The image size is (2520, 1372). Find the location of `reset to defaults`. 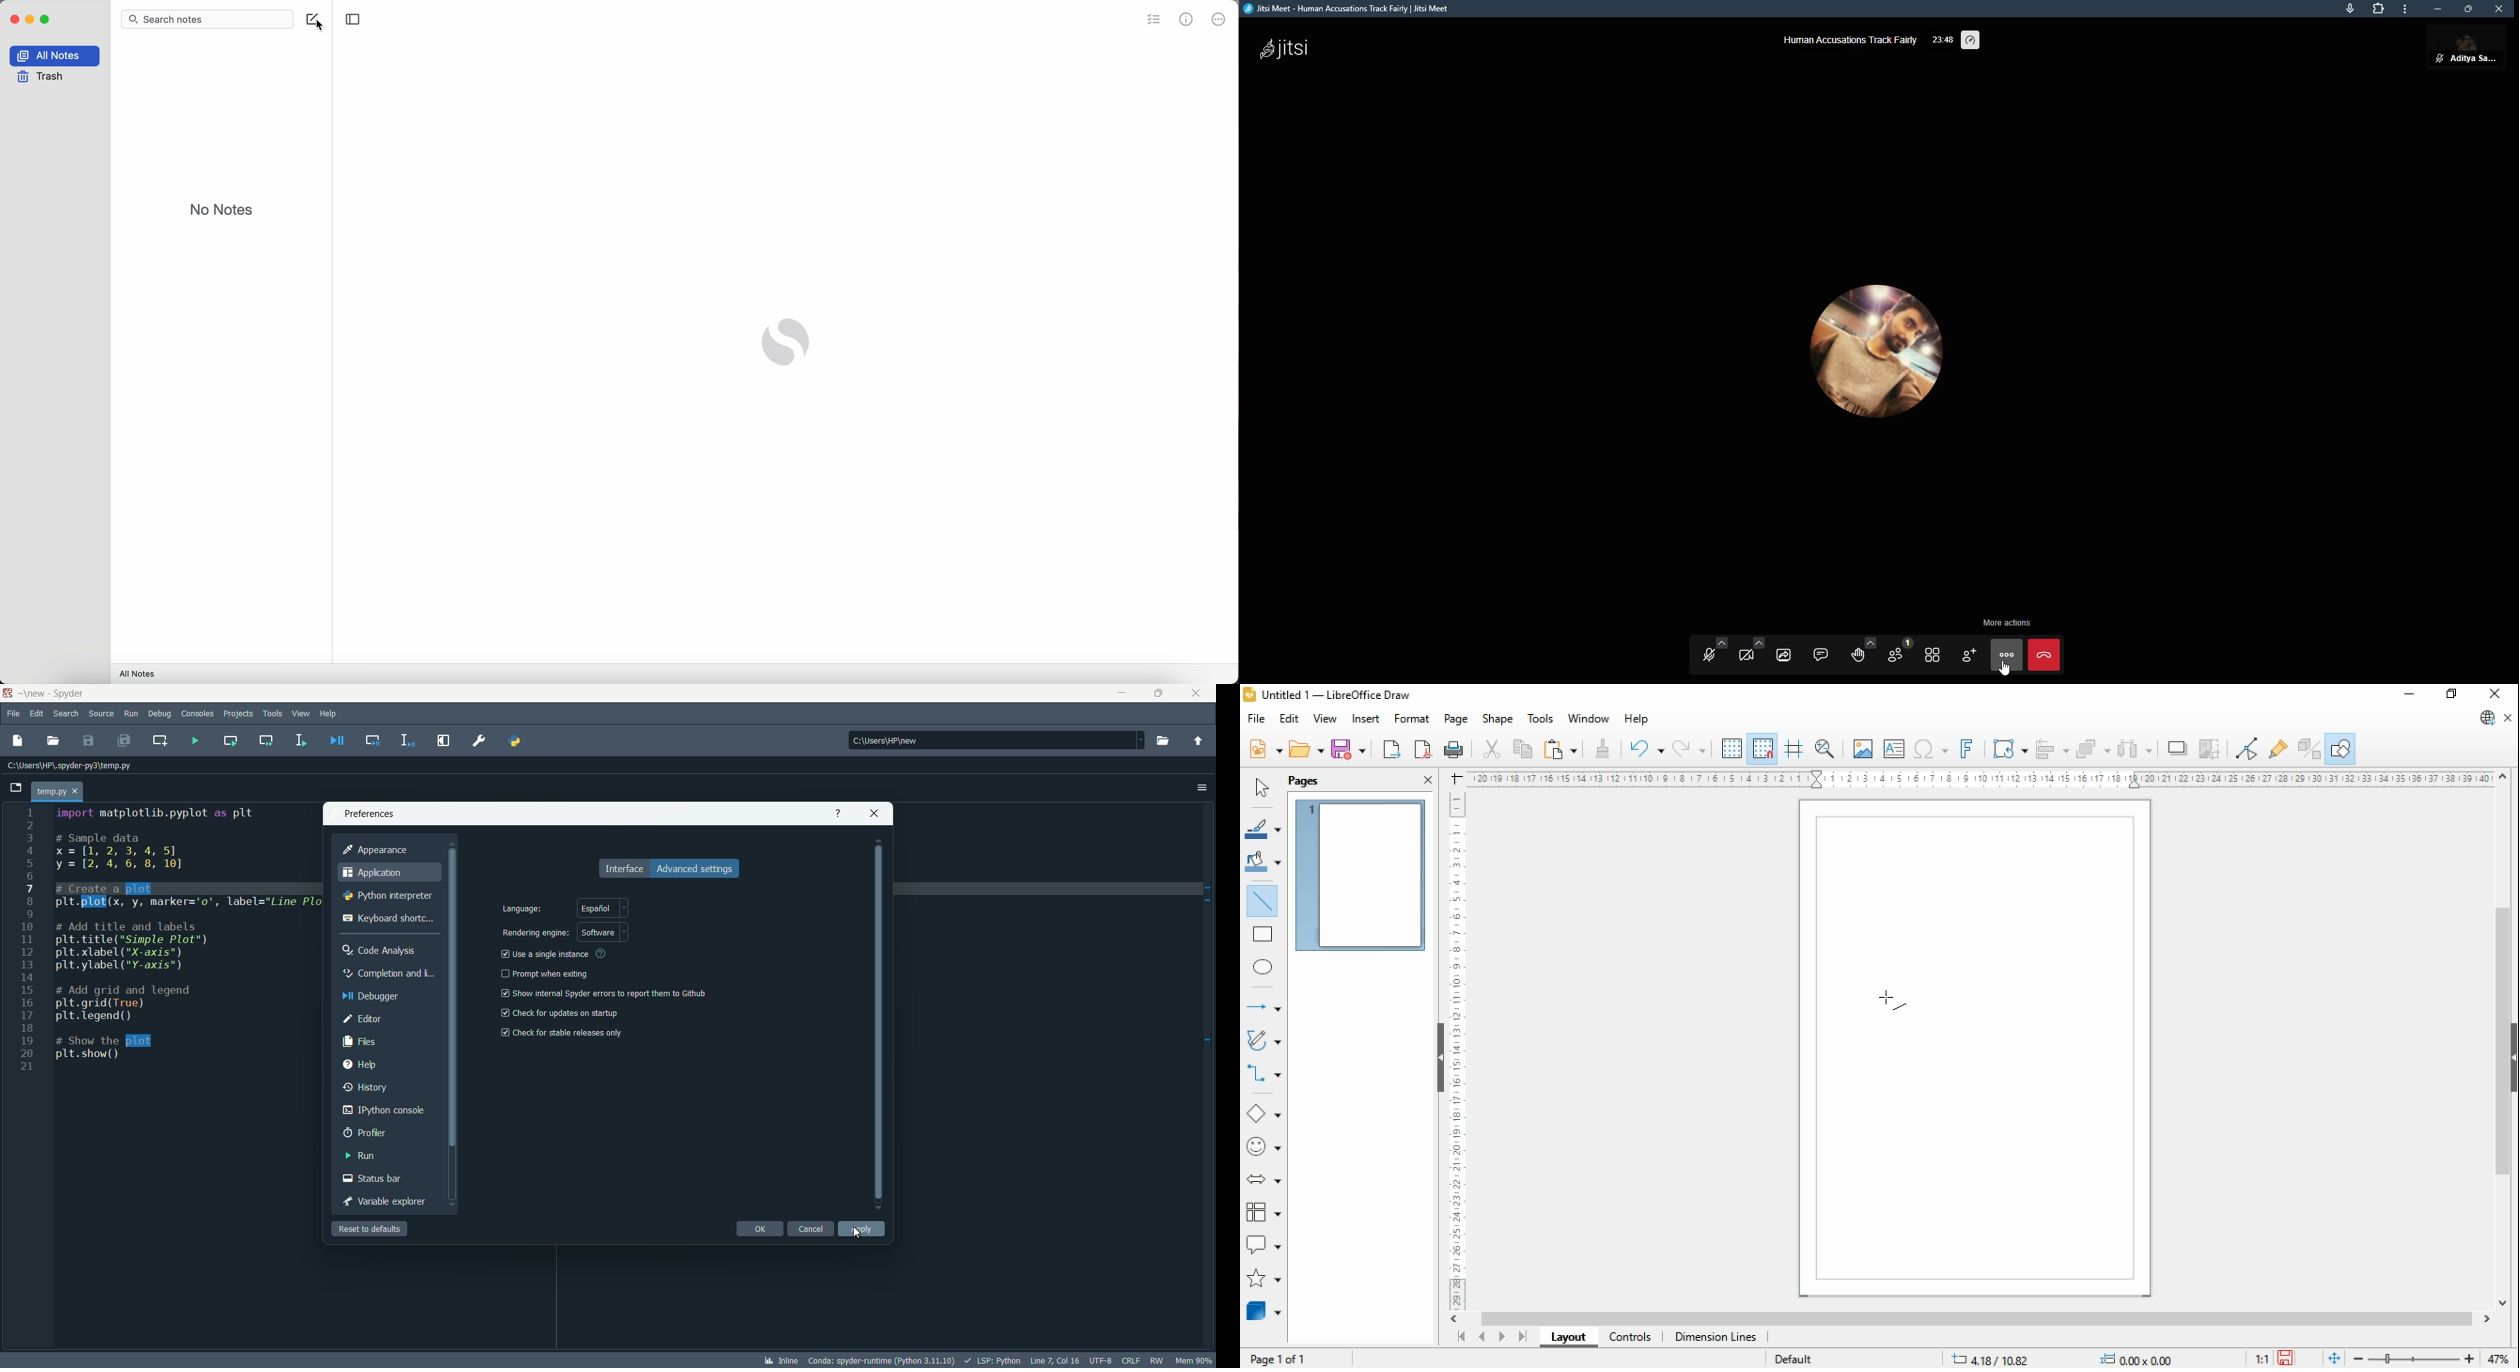

reset to defaults is located at coordinates (370, 1229).